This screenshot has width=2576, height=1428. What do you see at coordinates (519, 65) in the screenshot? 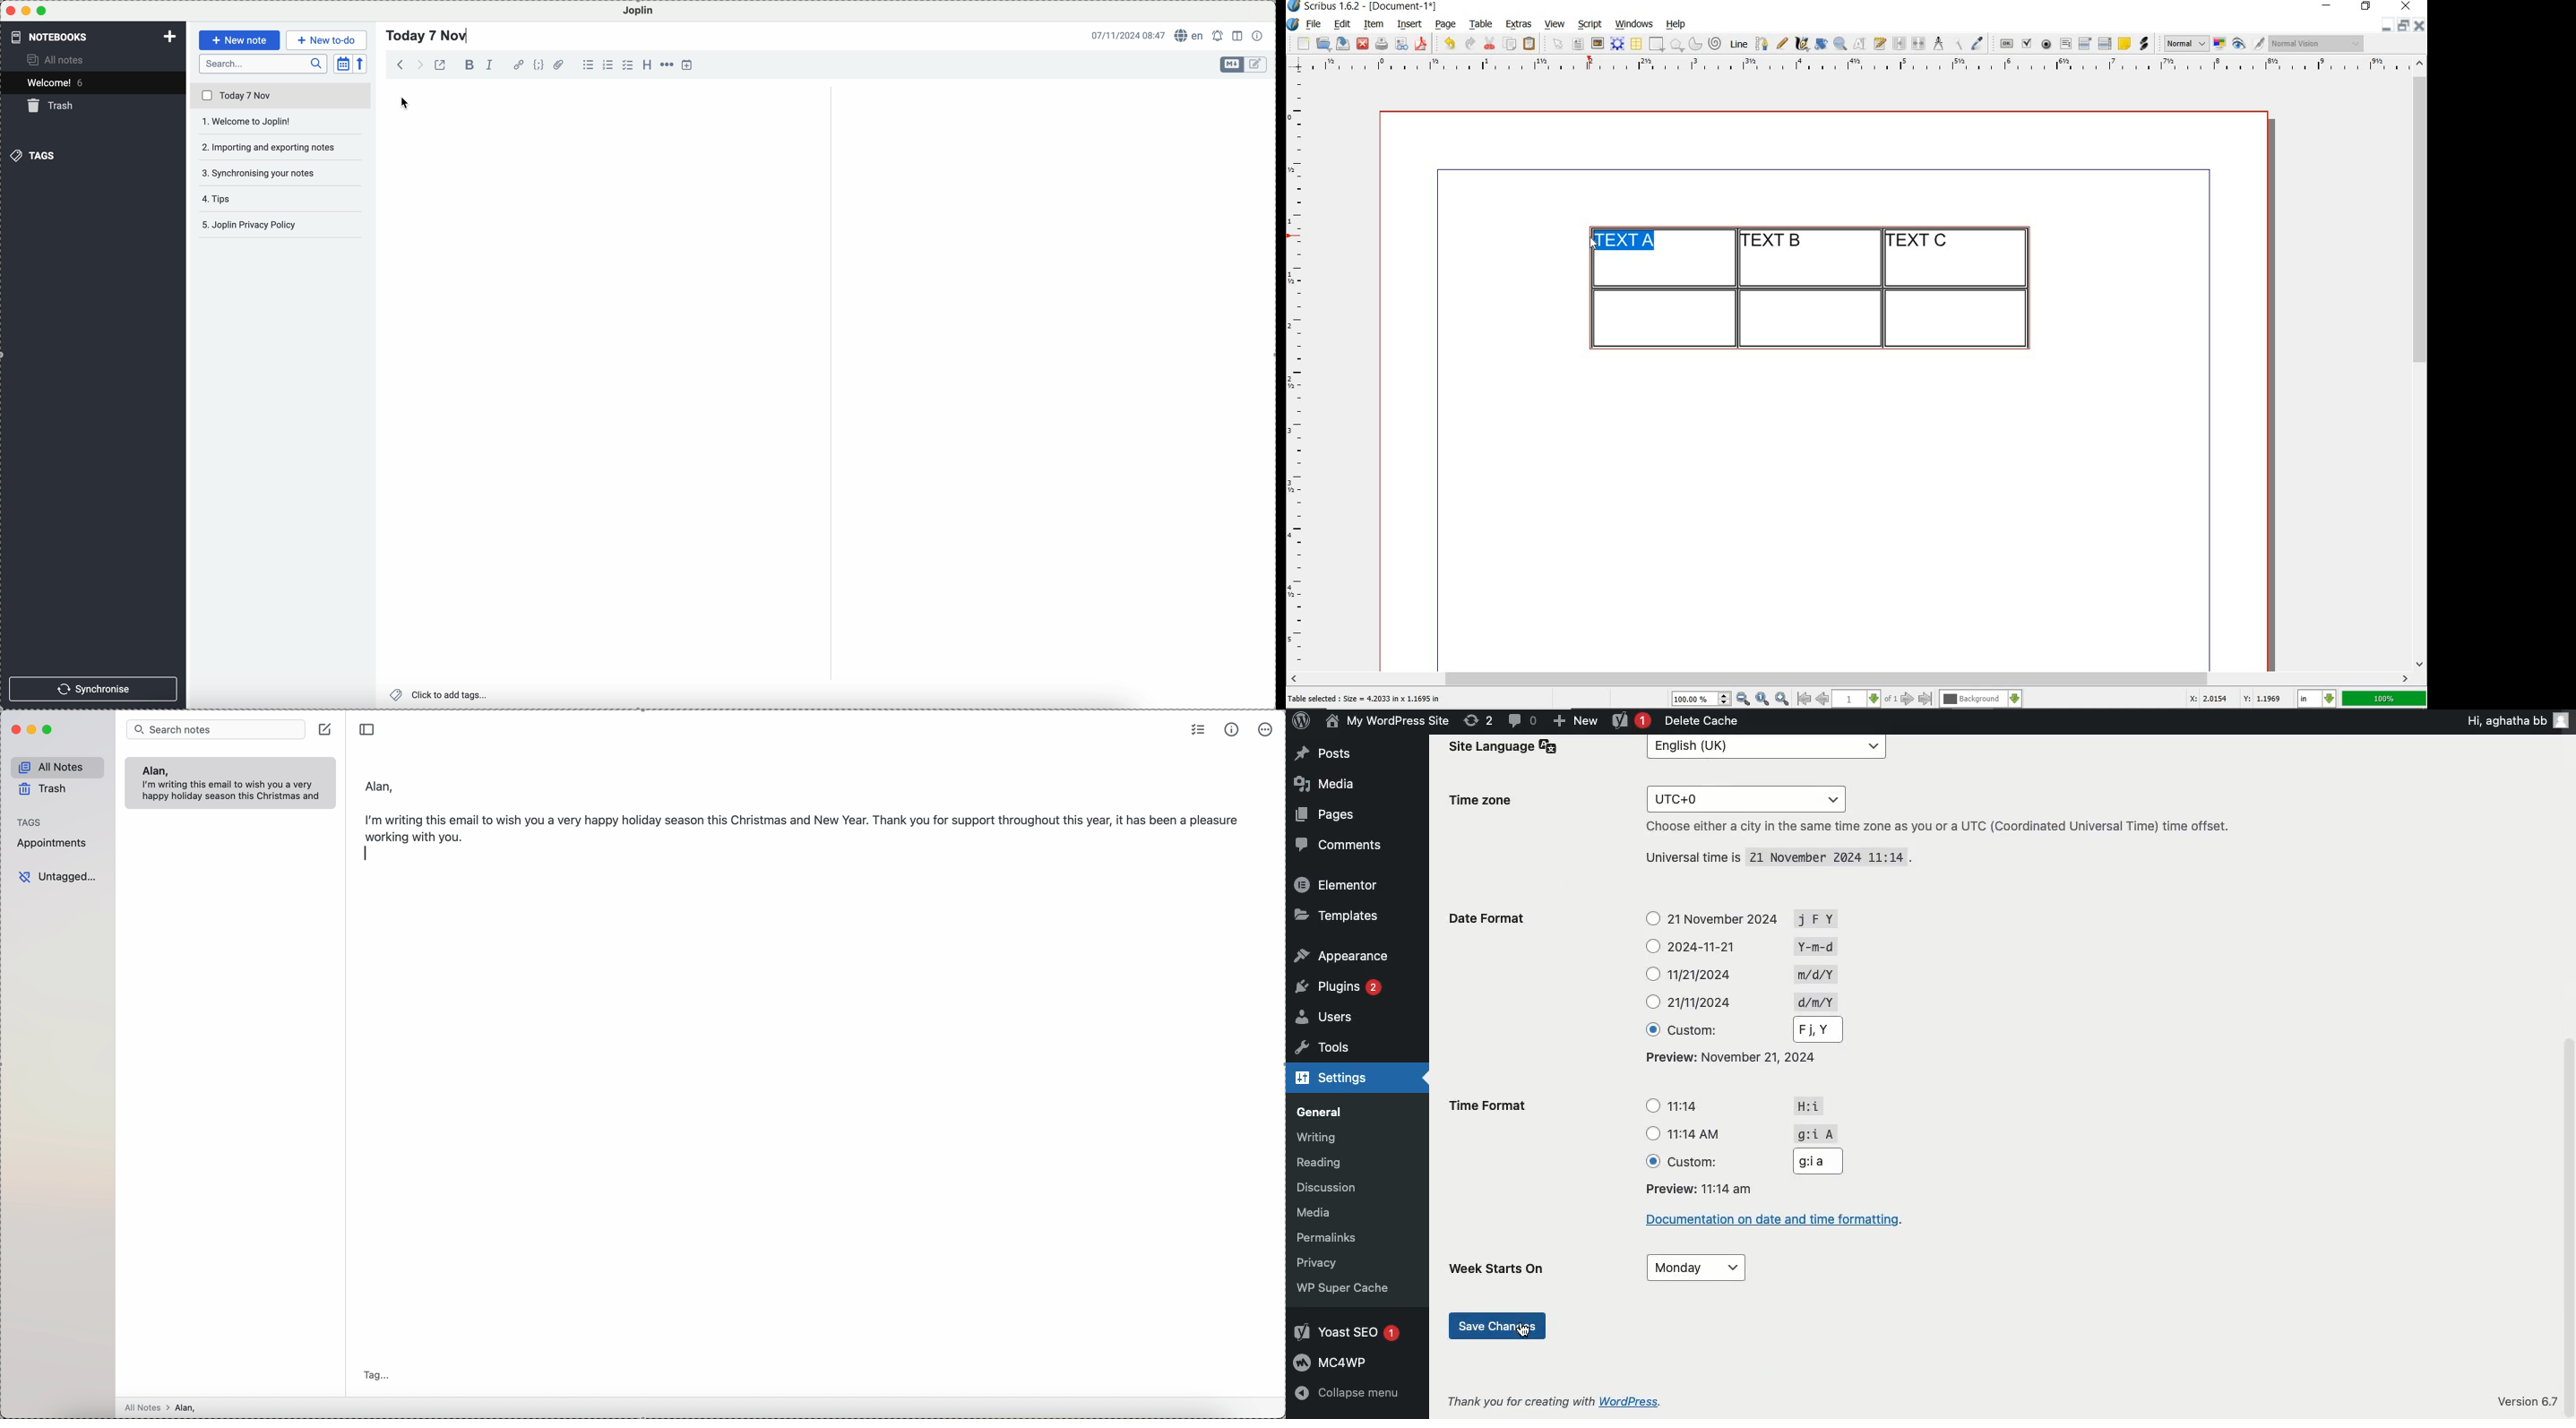
I see `hyperlink` at bounding box center [519, 65].